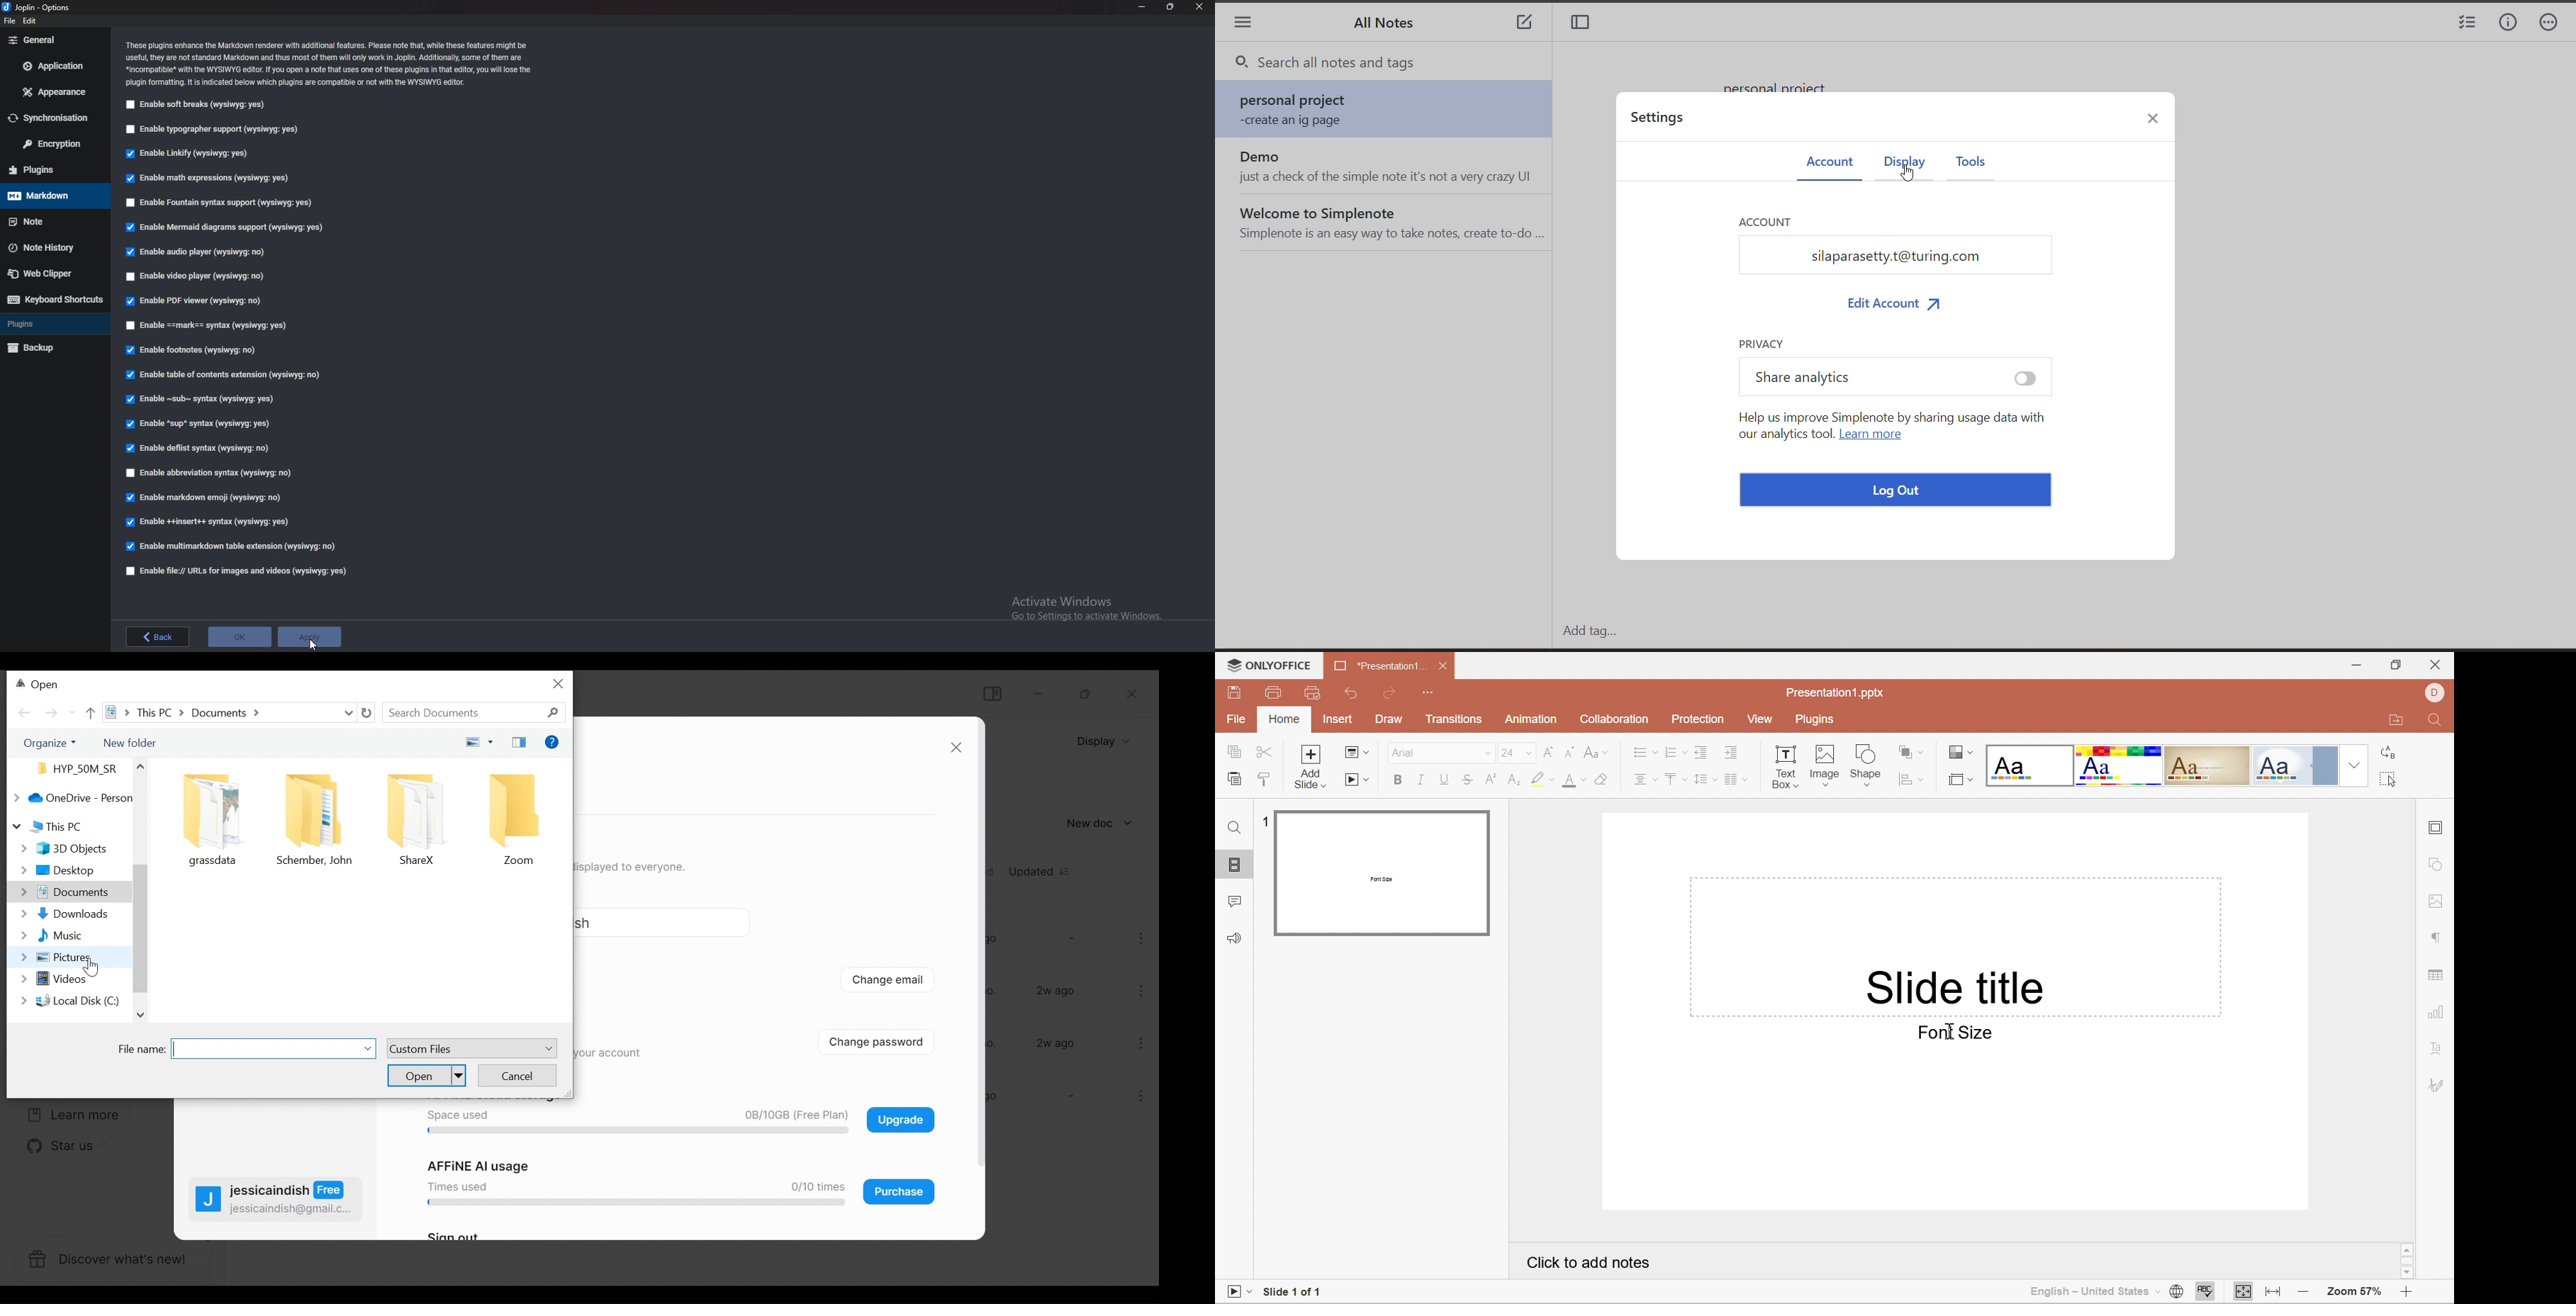  What do you see at coordinates (227, 229) in the screenshot?
I see `Enable mermaid diagrams support (wysiqyg:yes)` at bounding box center [227, 229].